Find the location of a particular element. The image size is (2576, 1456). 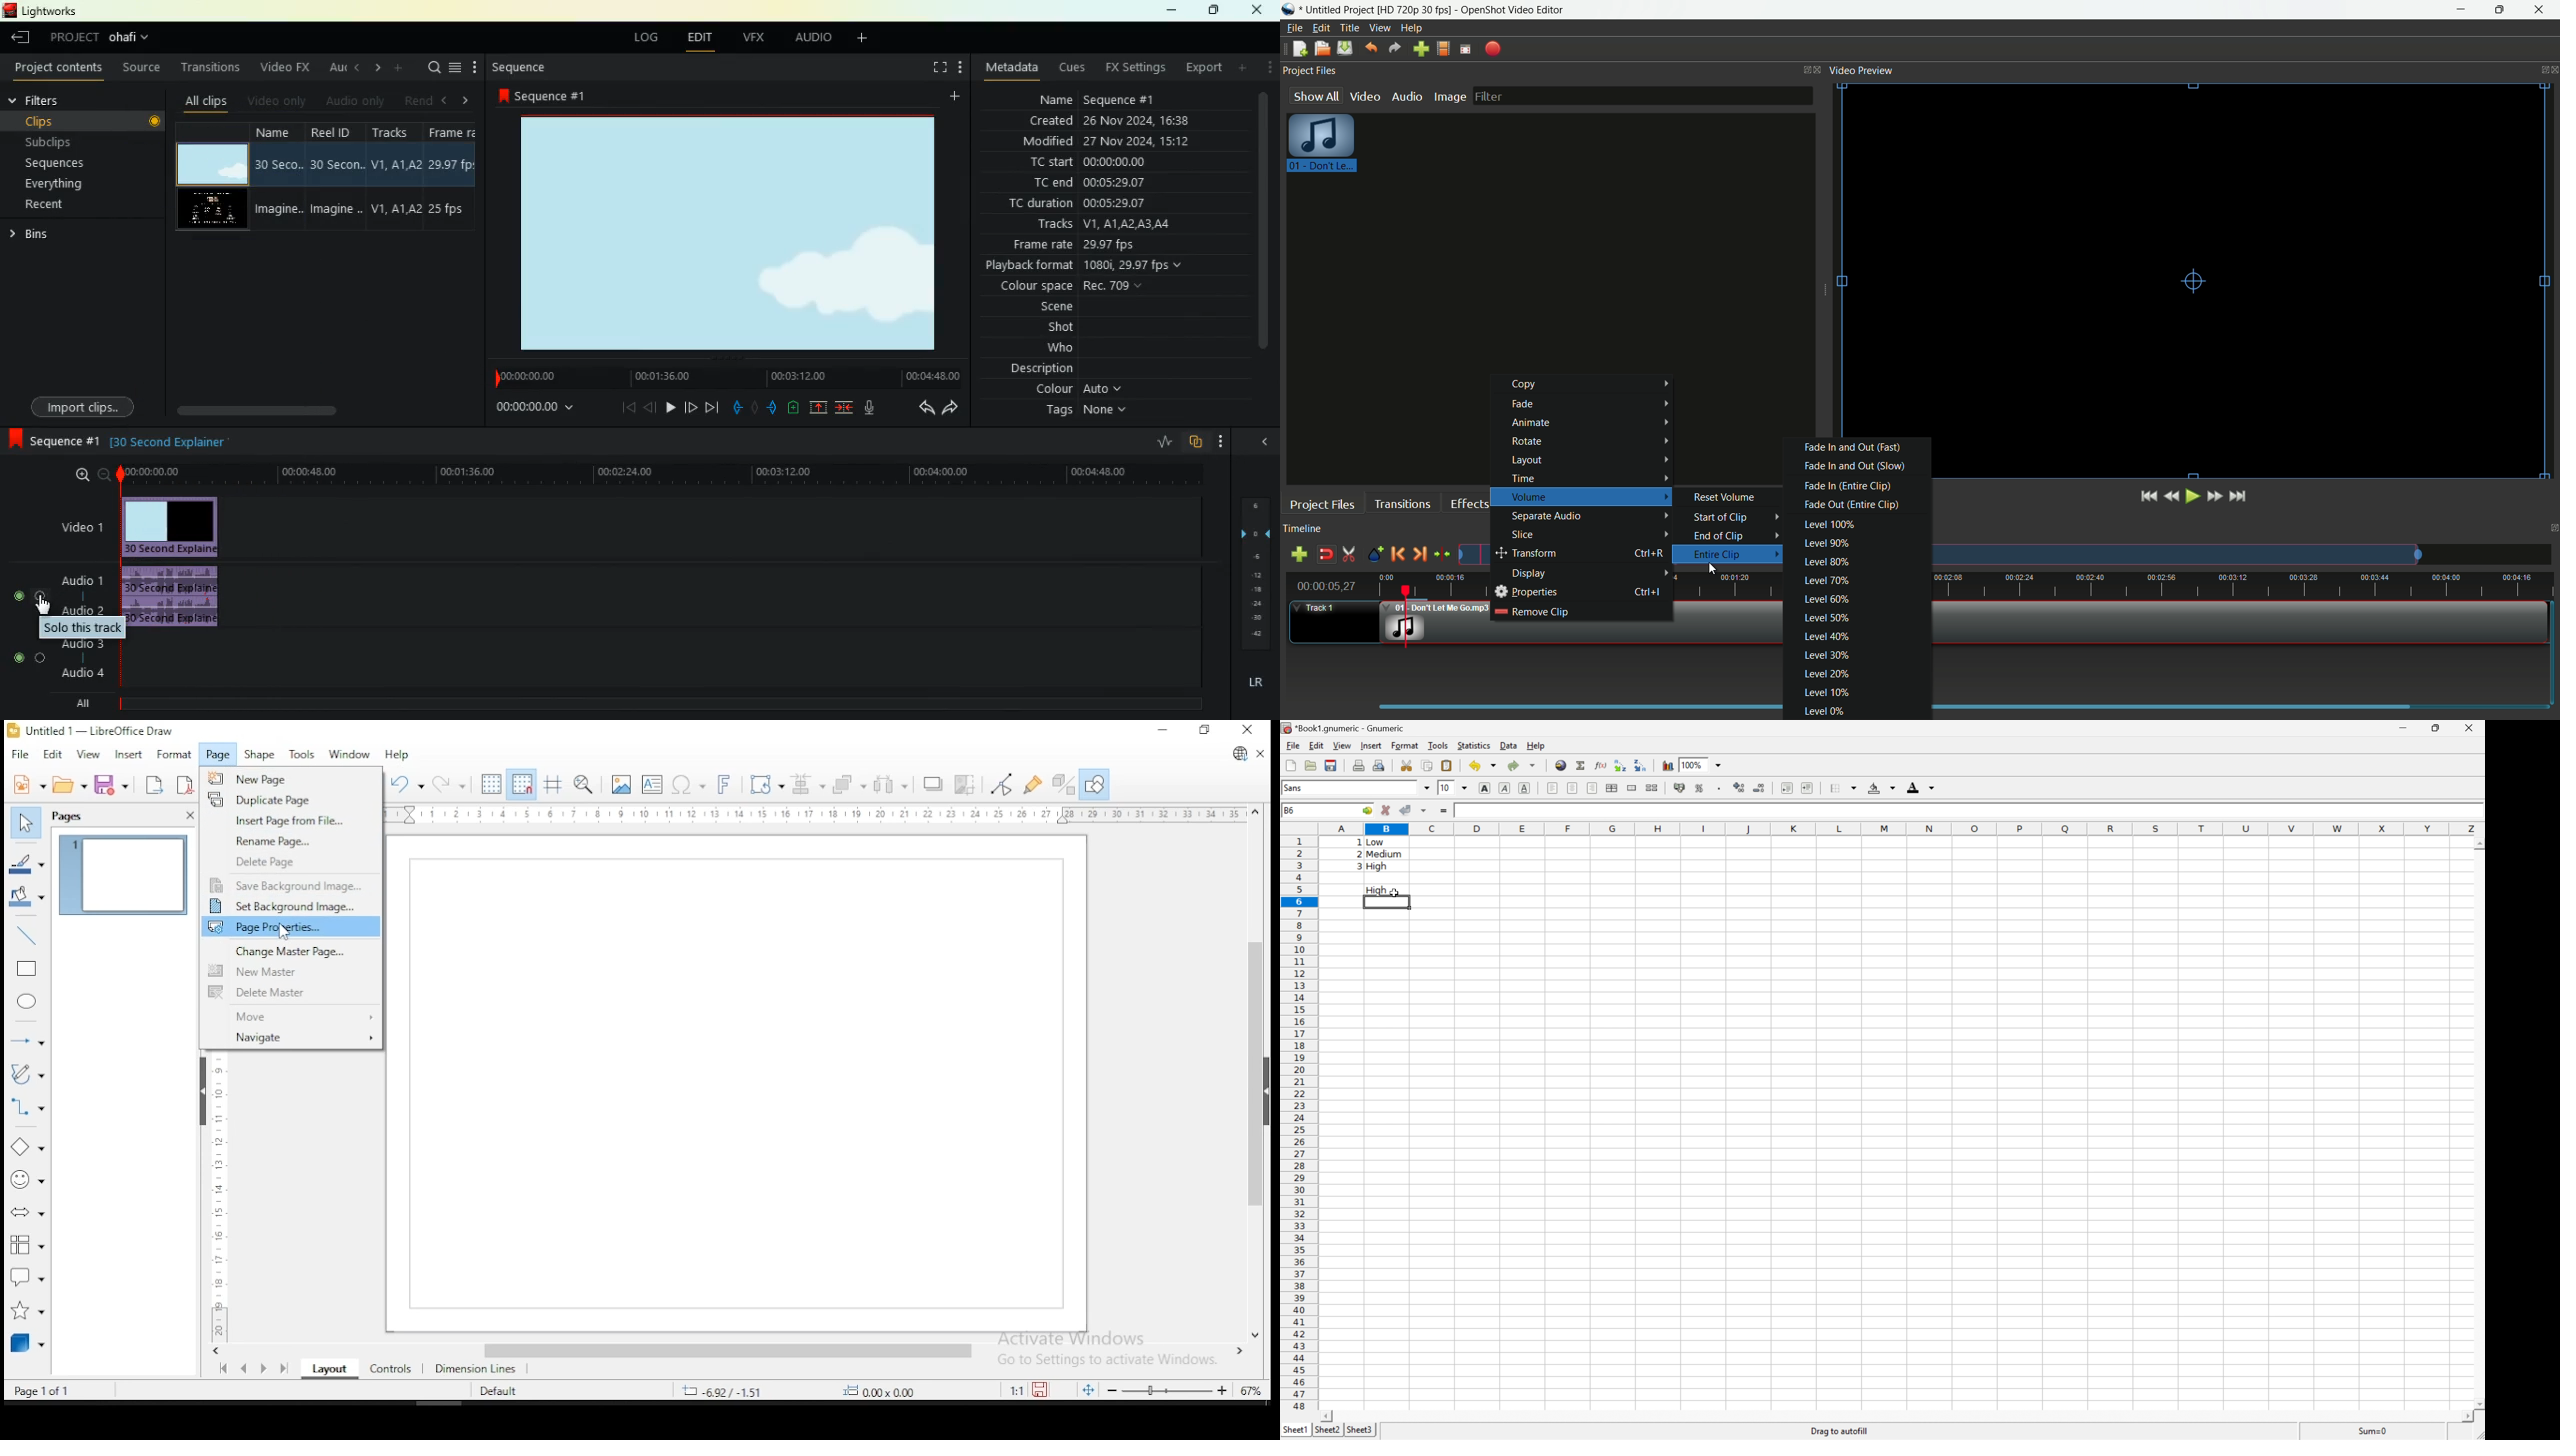

scene is located at coordinates (1060, 307).